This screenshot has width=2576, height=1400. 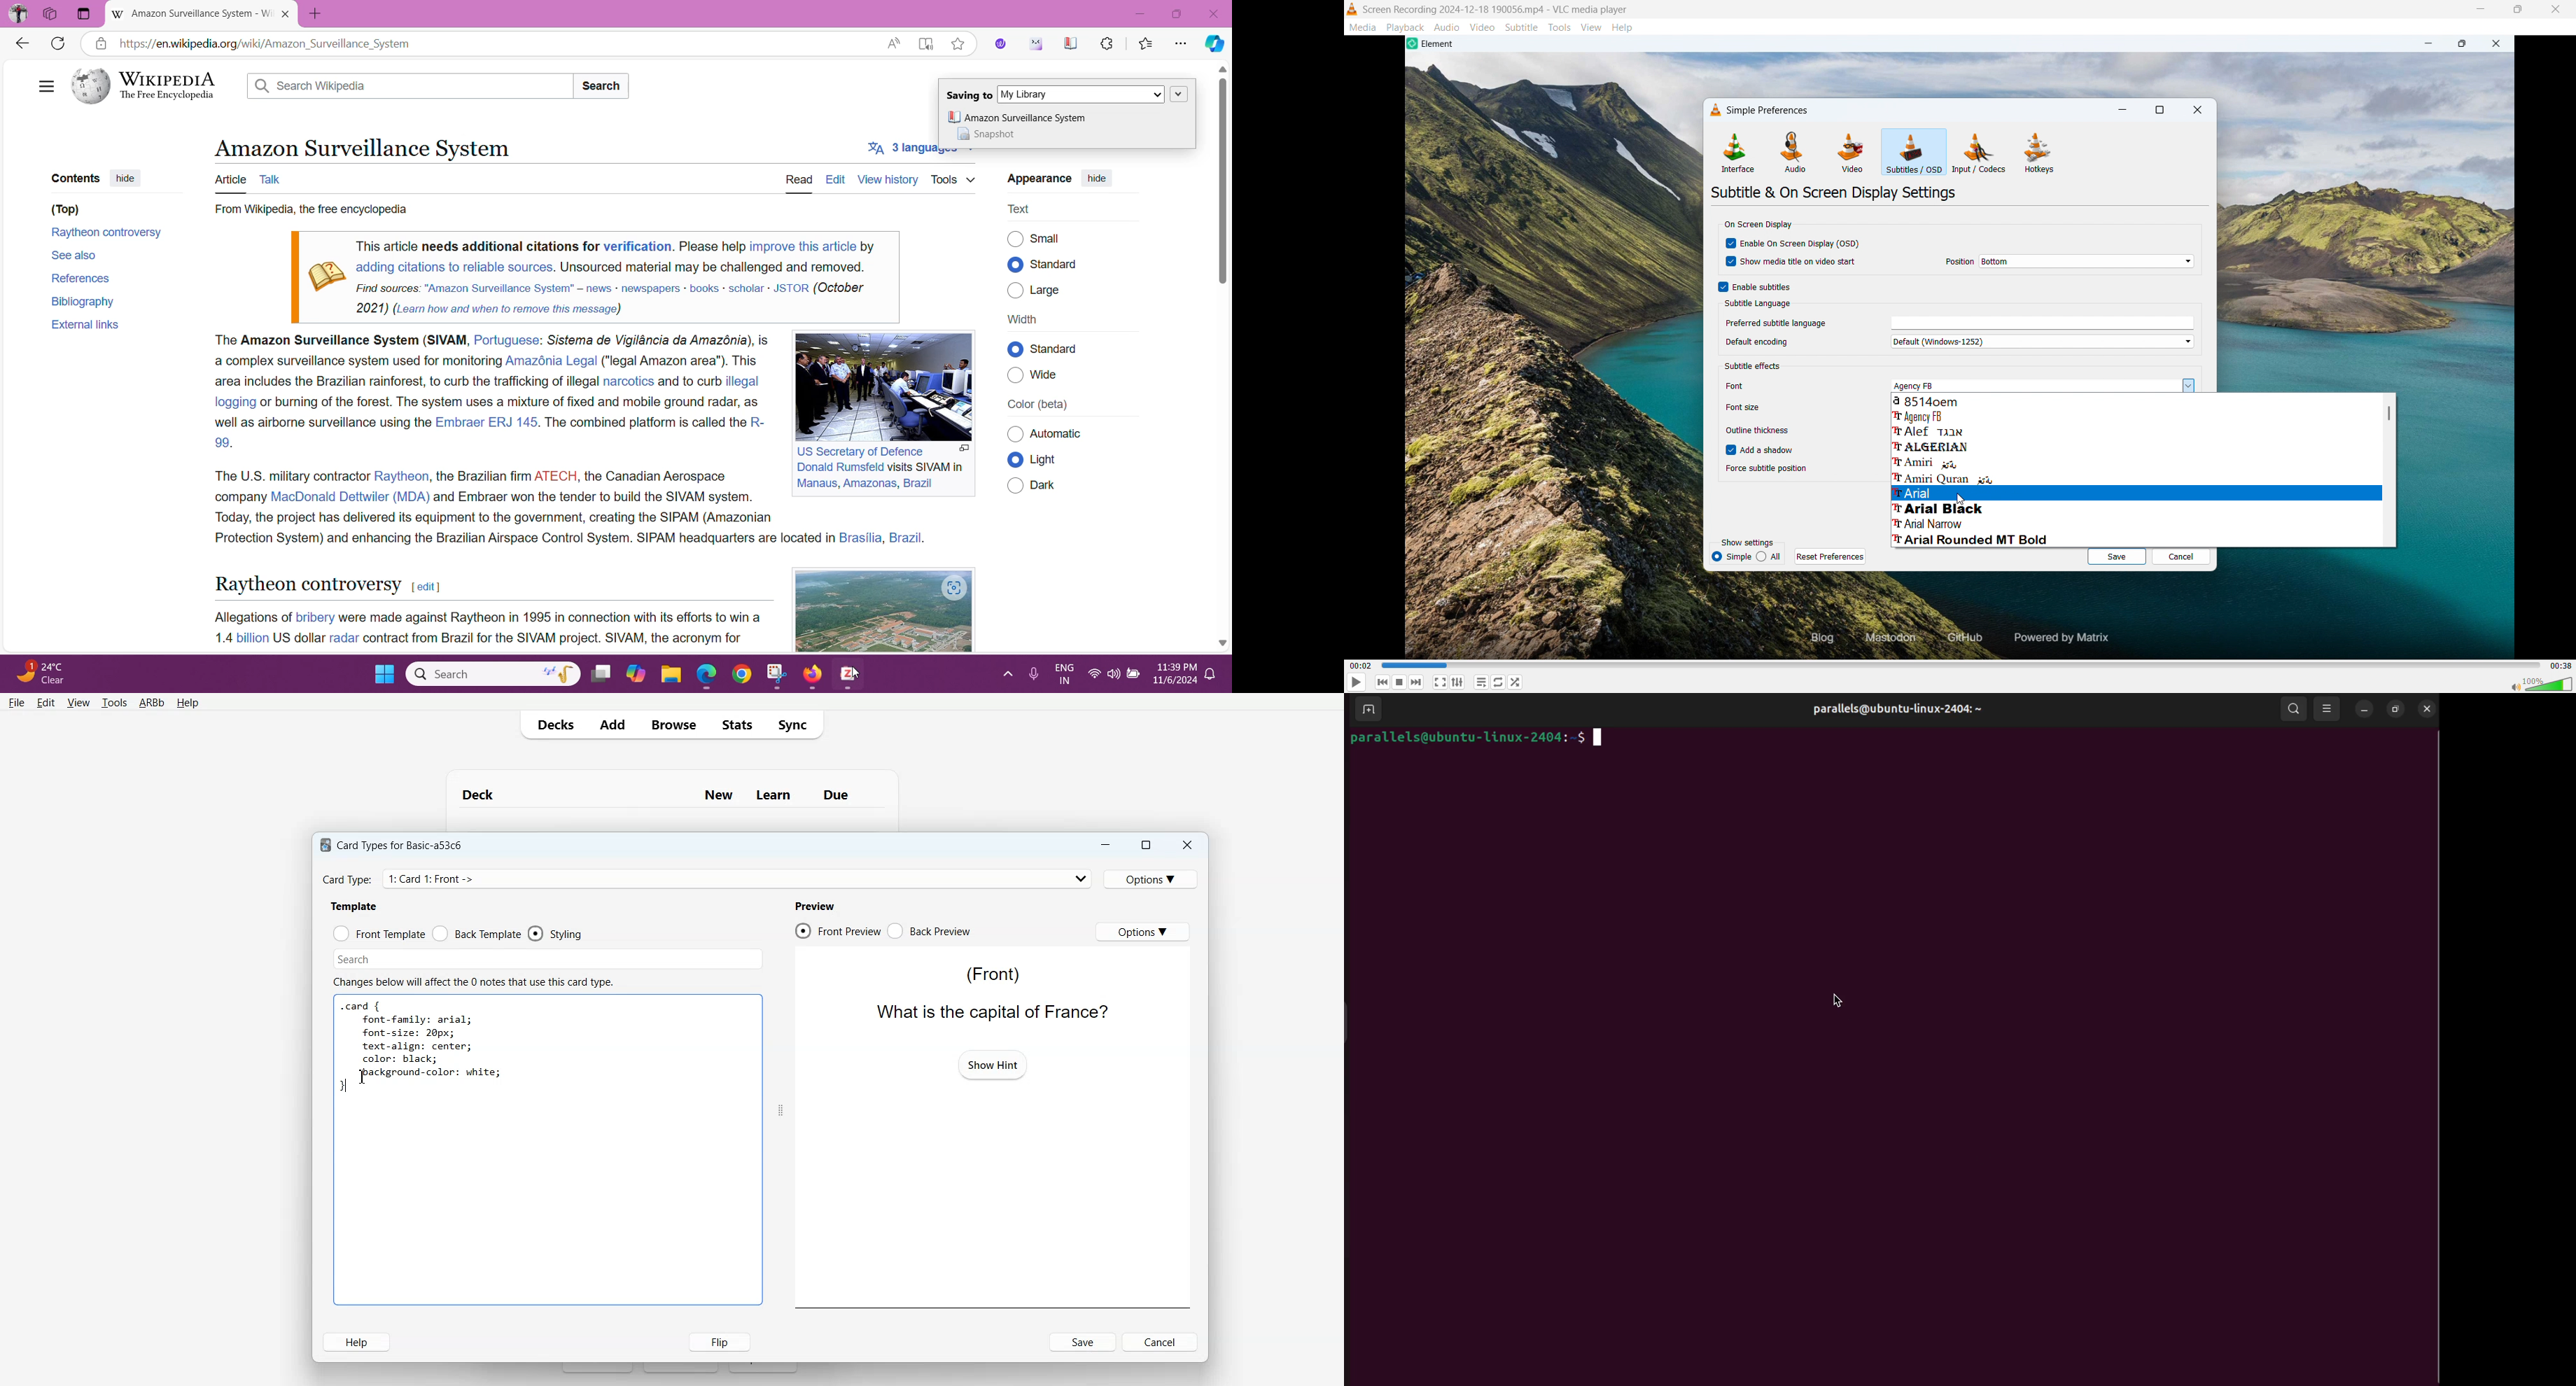 What do you see at coordinates (1032, 675) in the screenshot?
I see `microphone` at bounding box center [1032, 675].